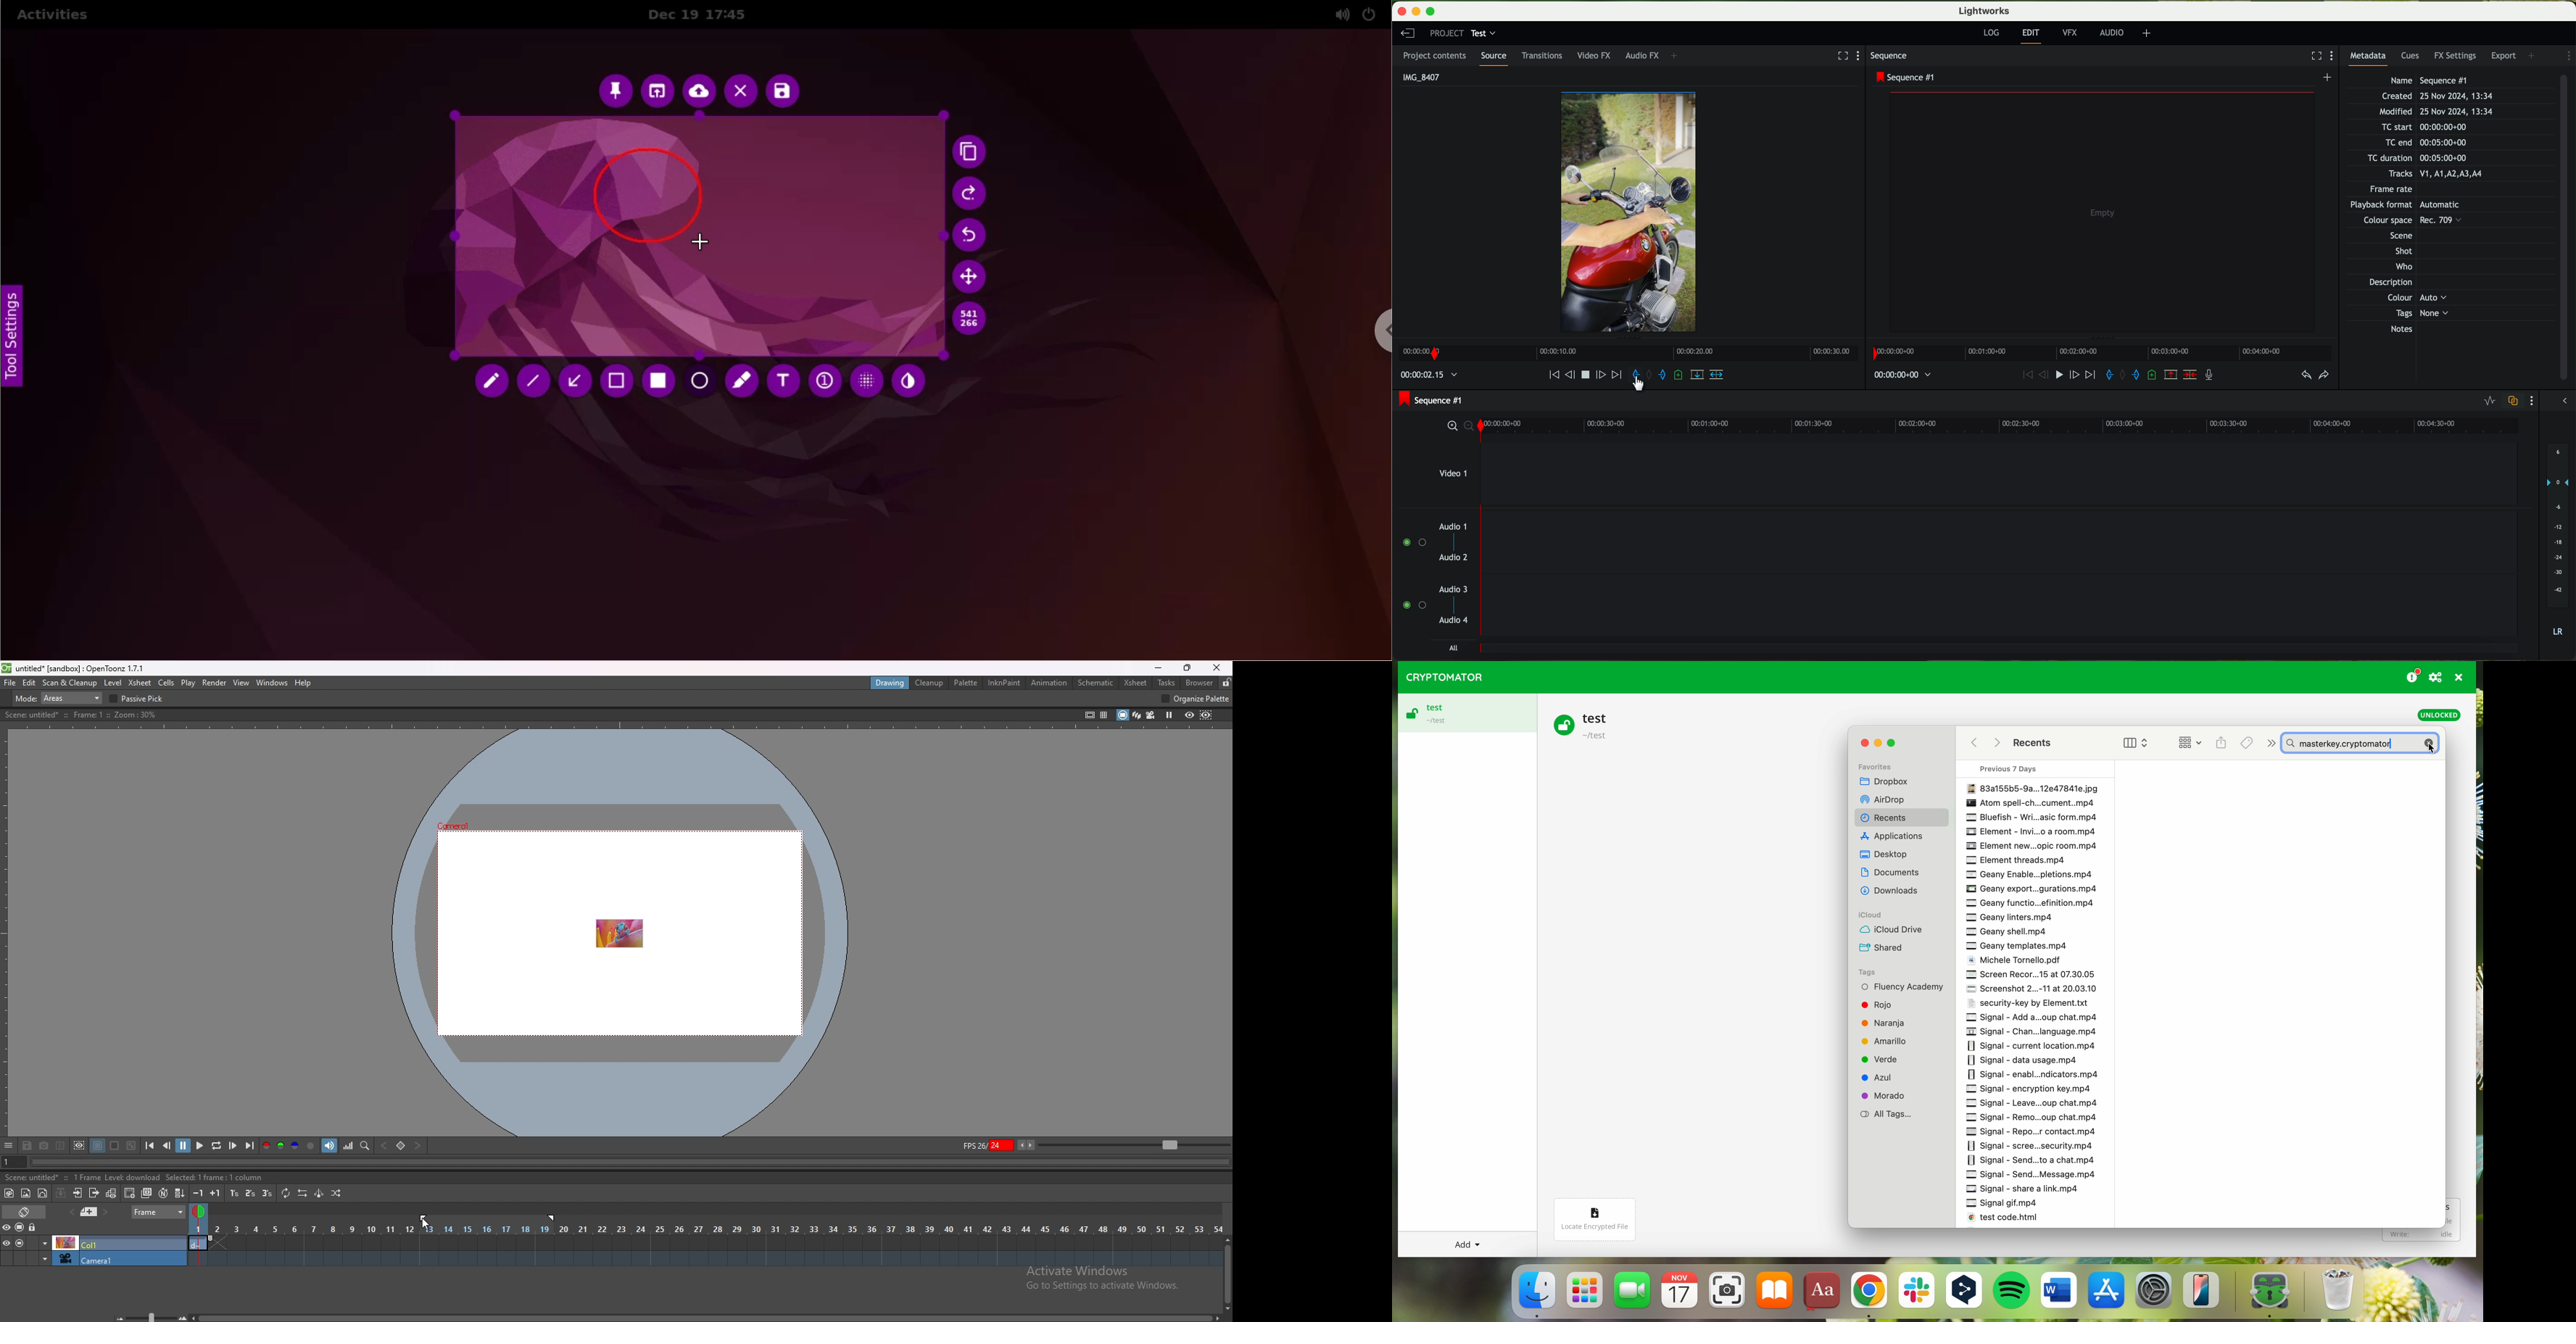  I want to click on circle tool, so click(701, 383).